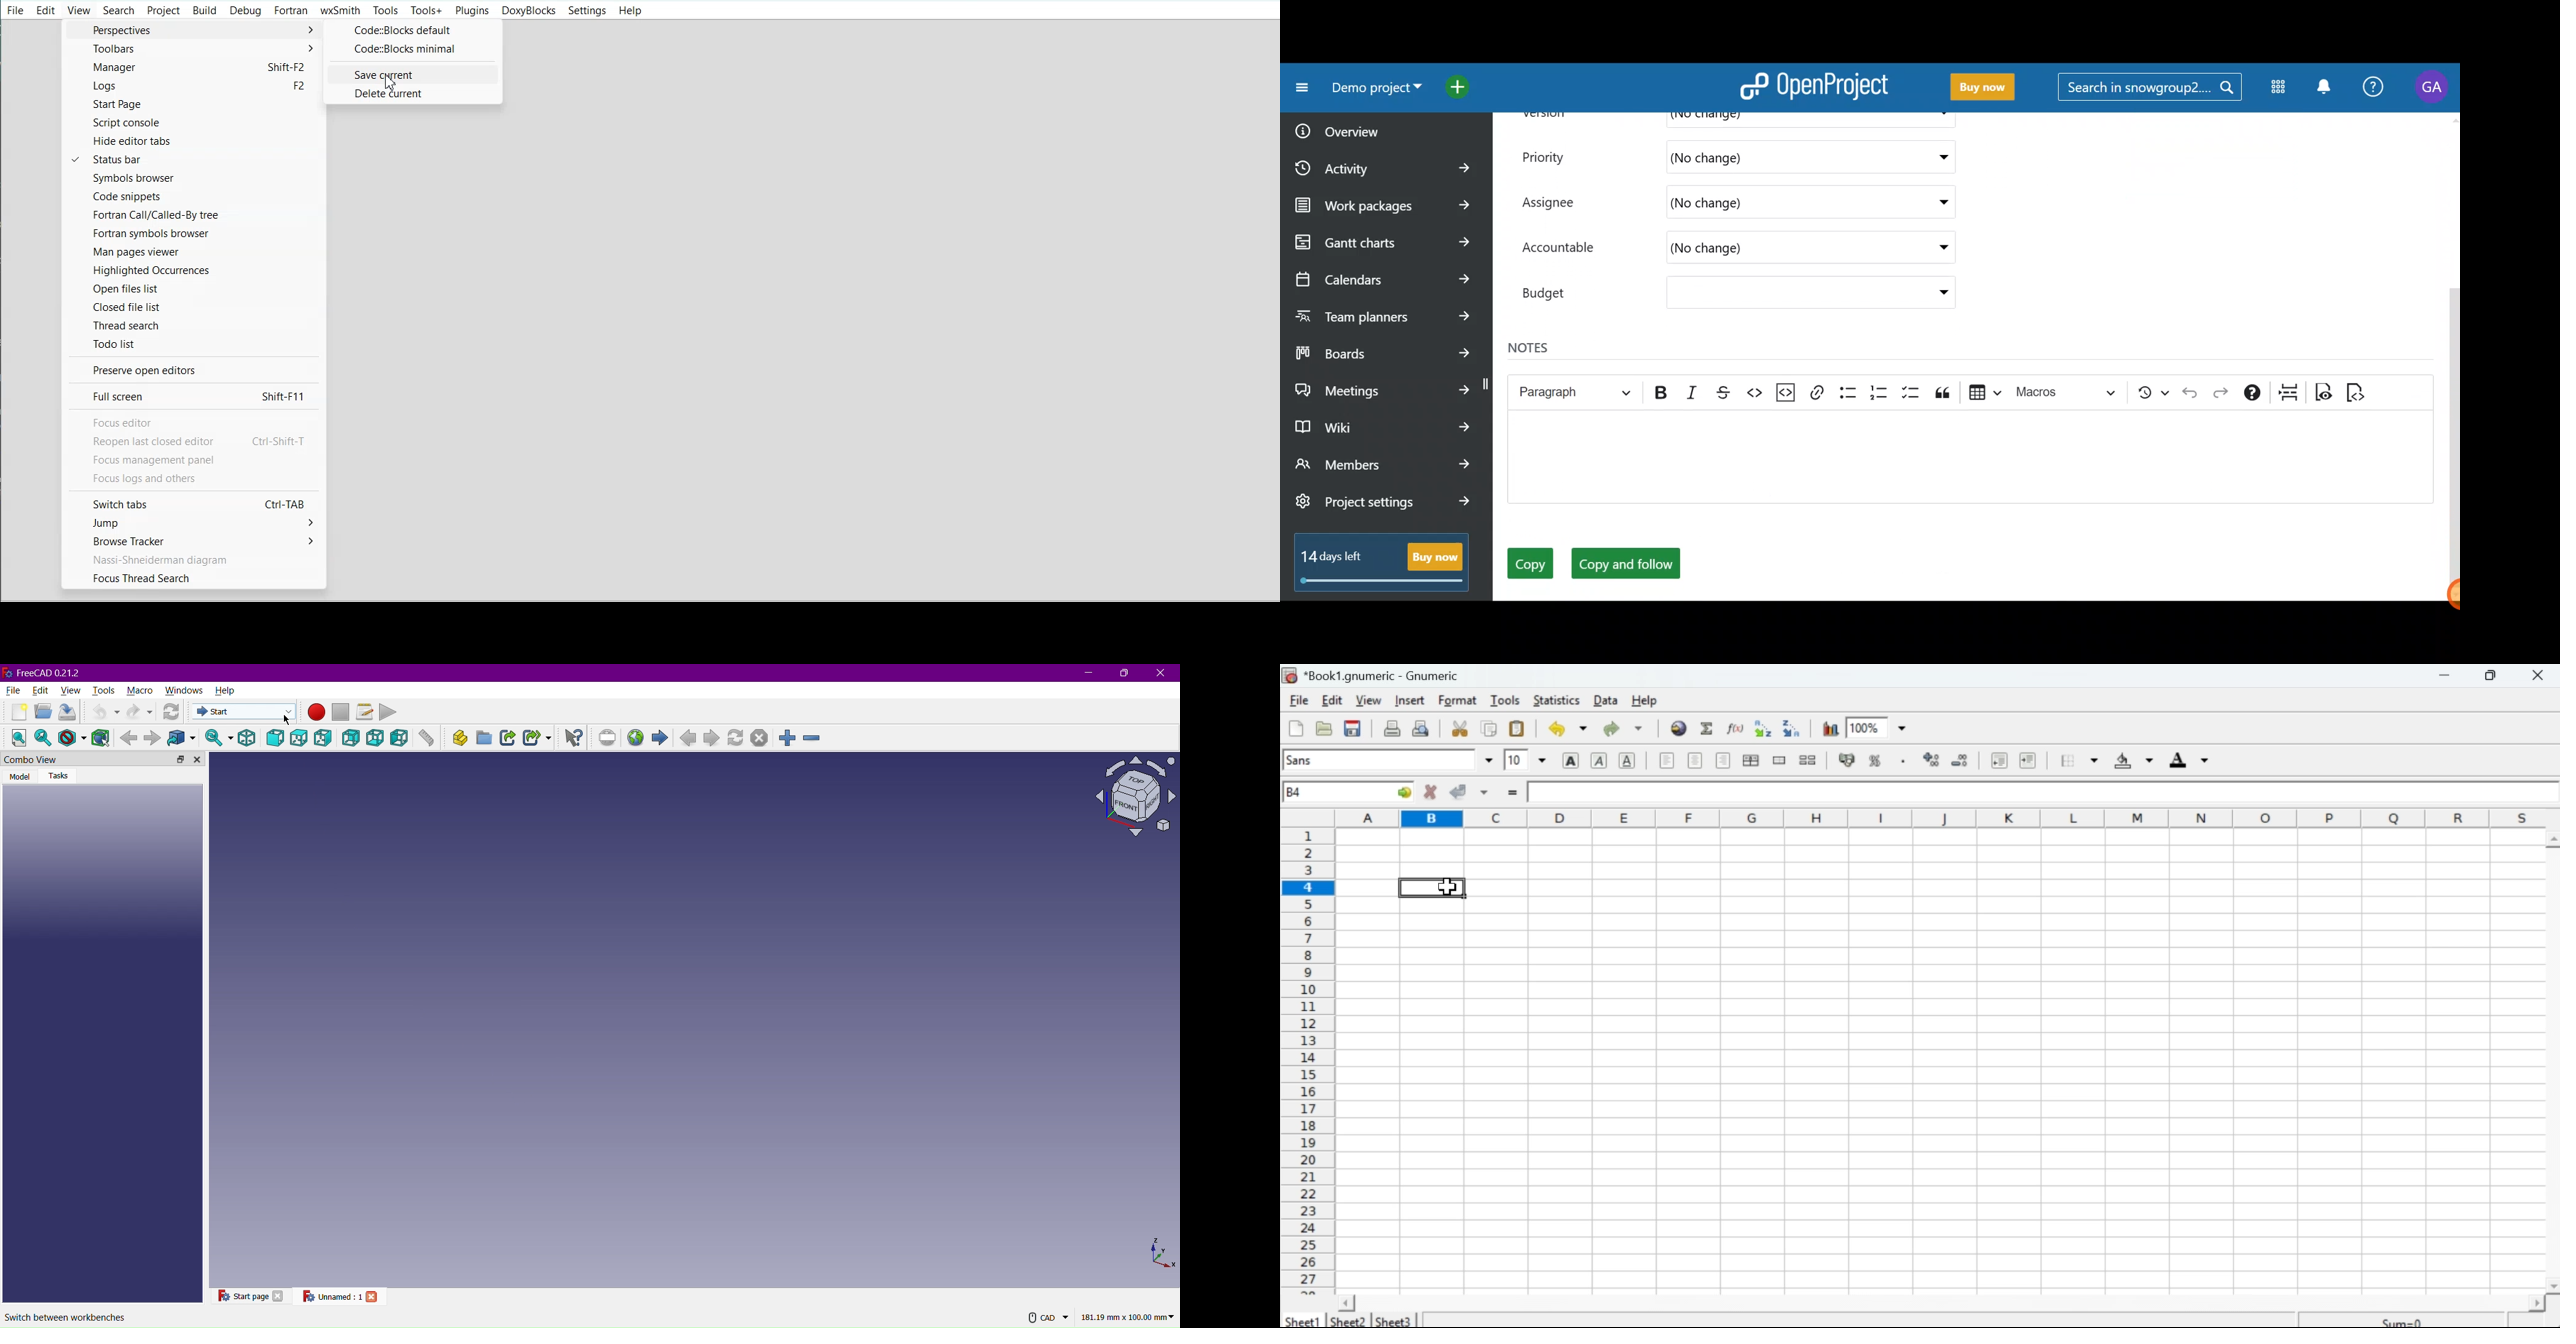 The height and width of the screenshot is (1344, 2576). I want to click on Back, so click(350, 737).